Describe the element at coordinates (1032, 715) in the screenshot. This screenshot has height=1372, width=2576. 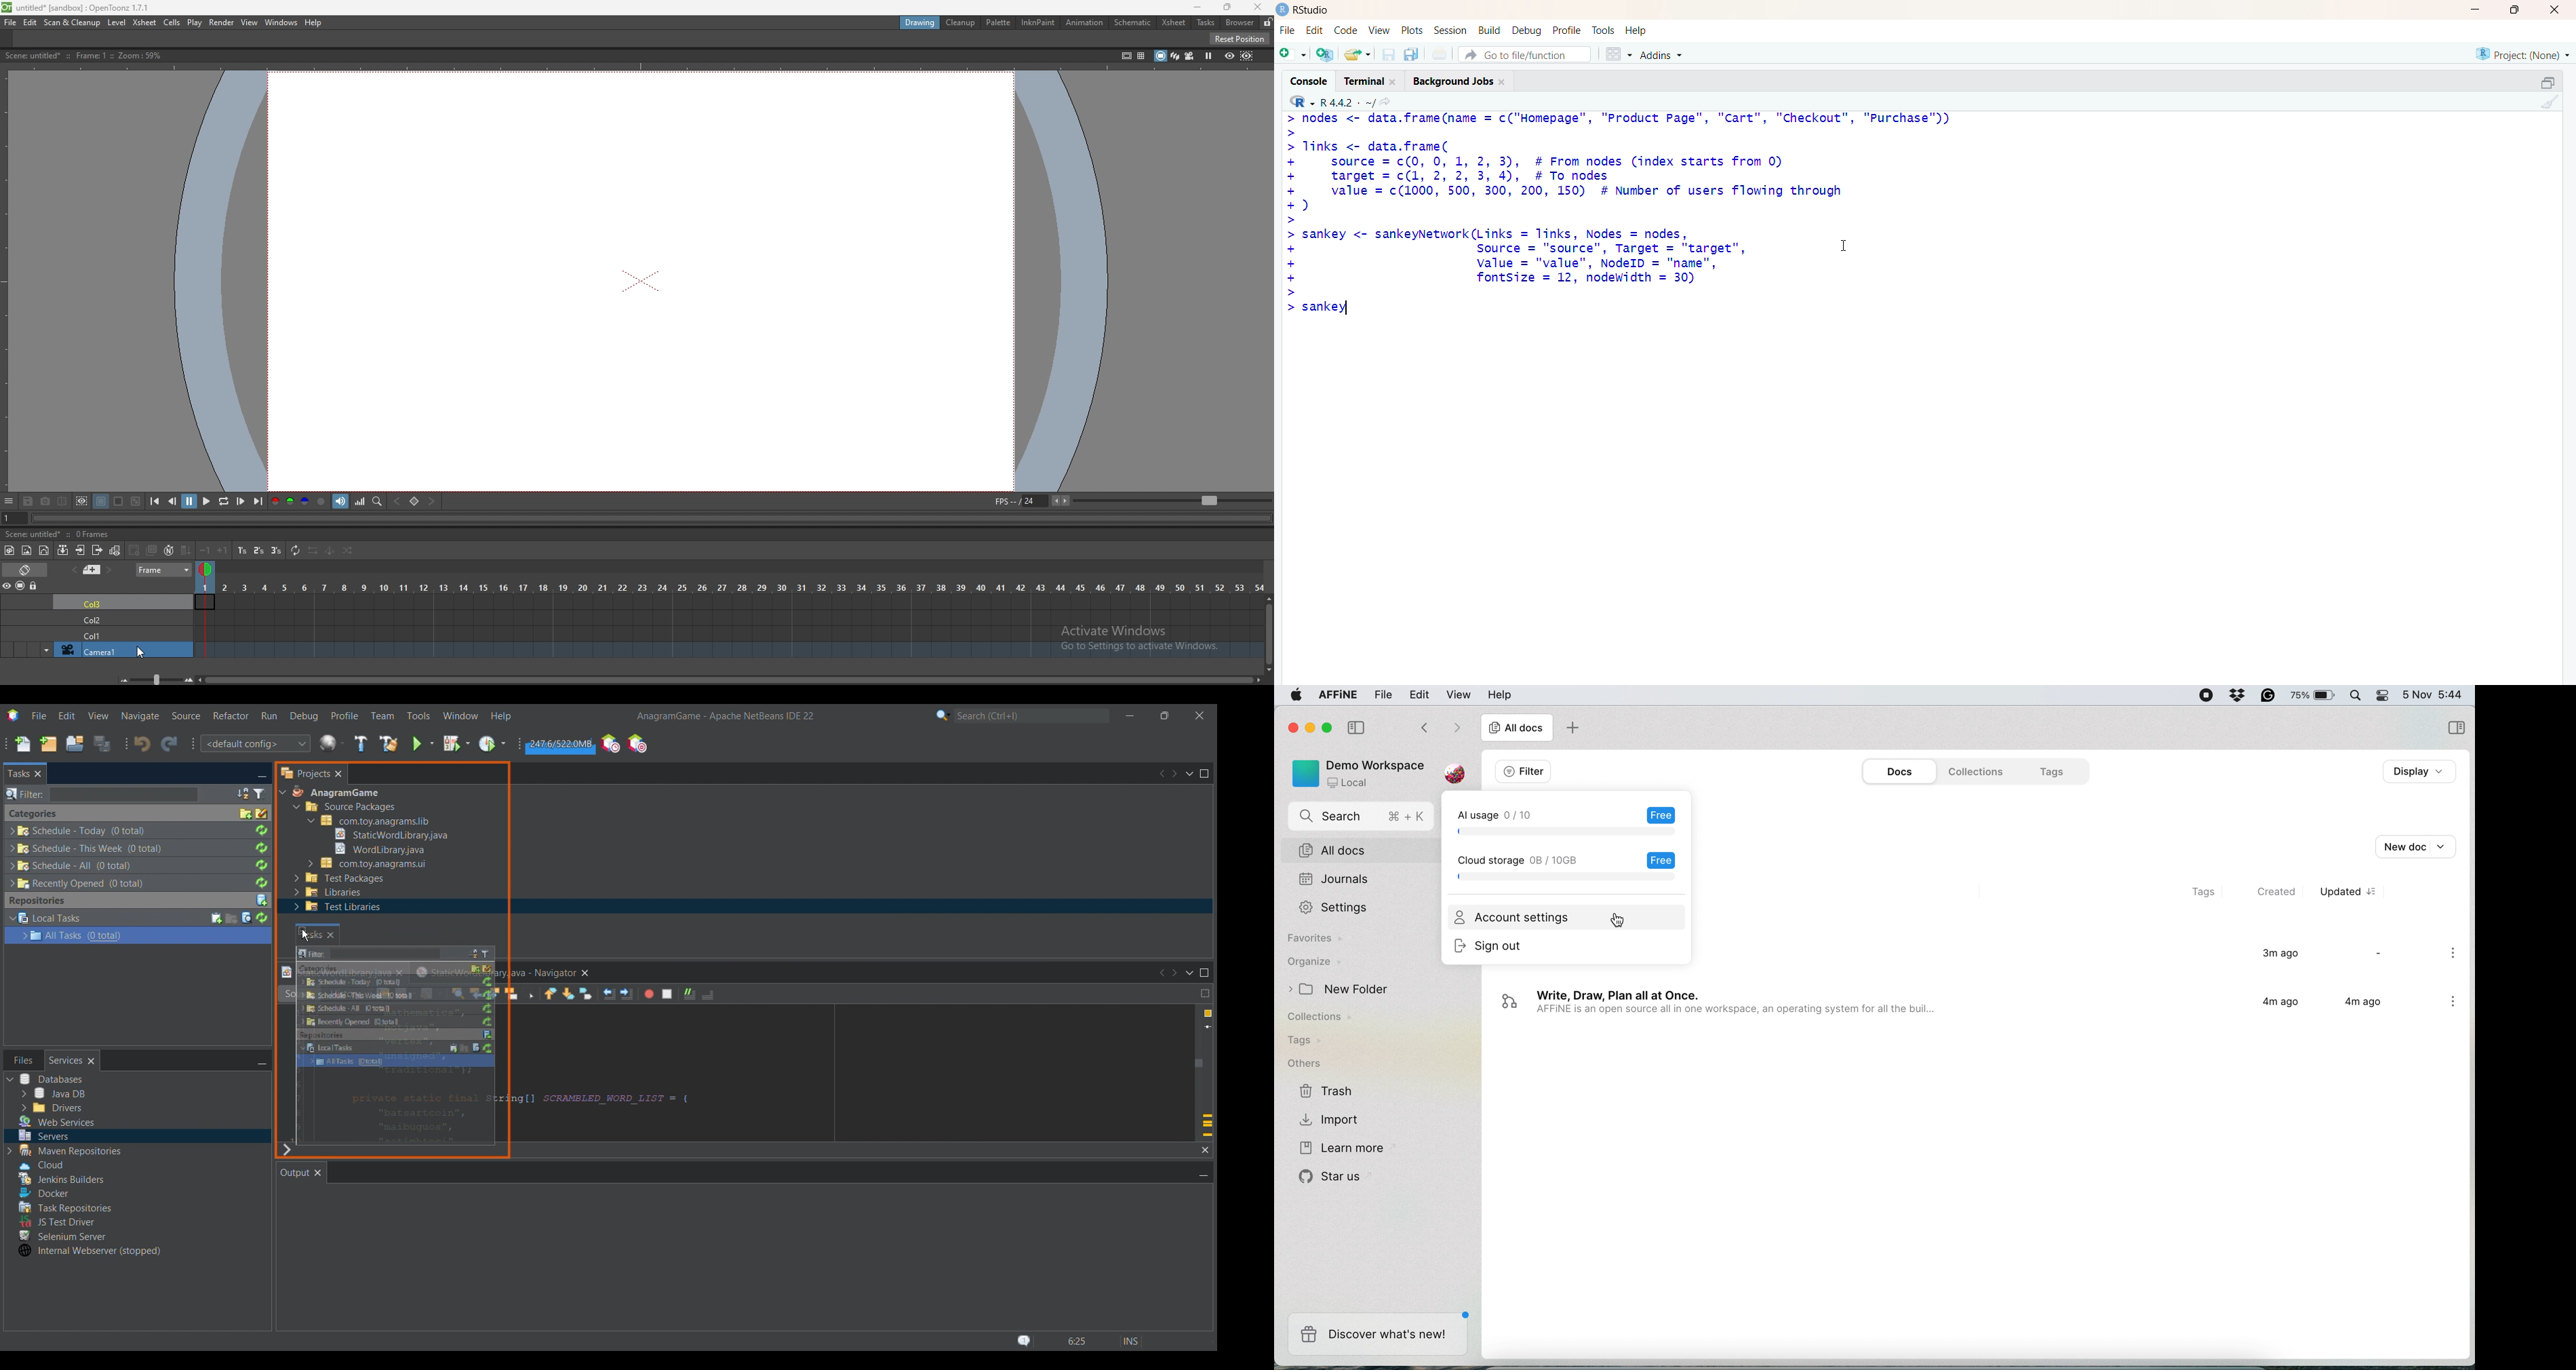
I see `Search` at that location.